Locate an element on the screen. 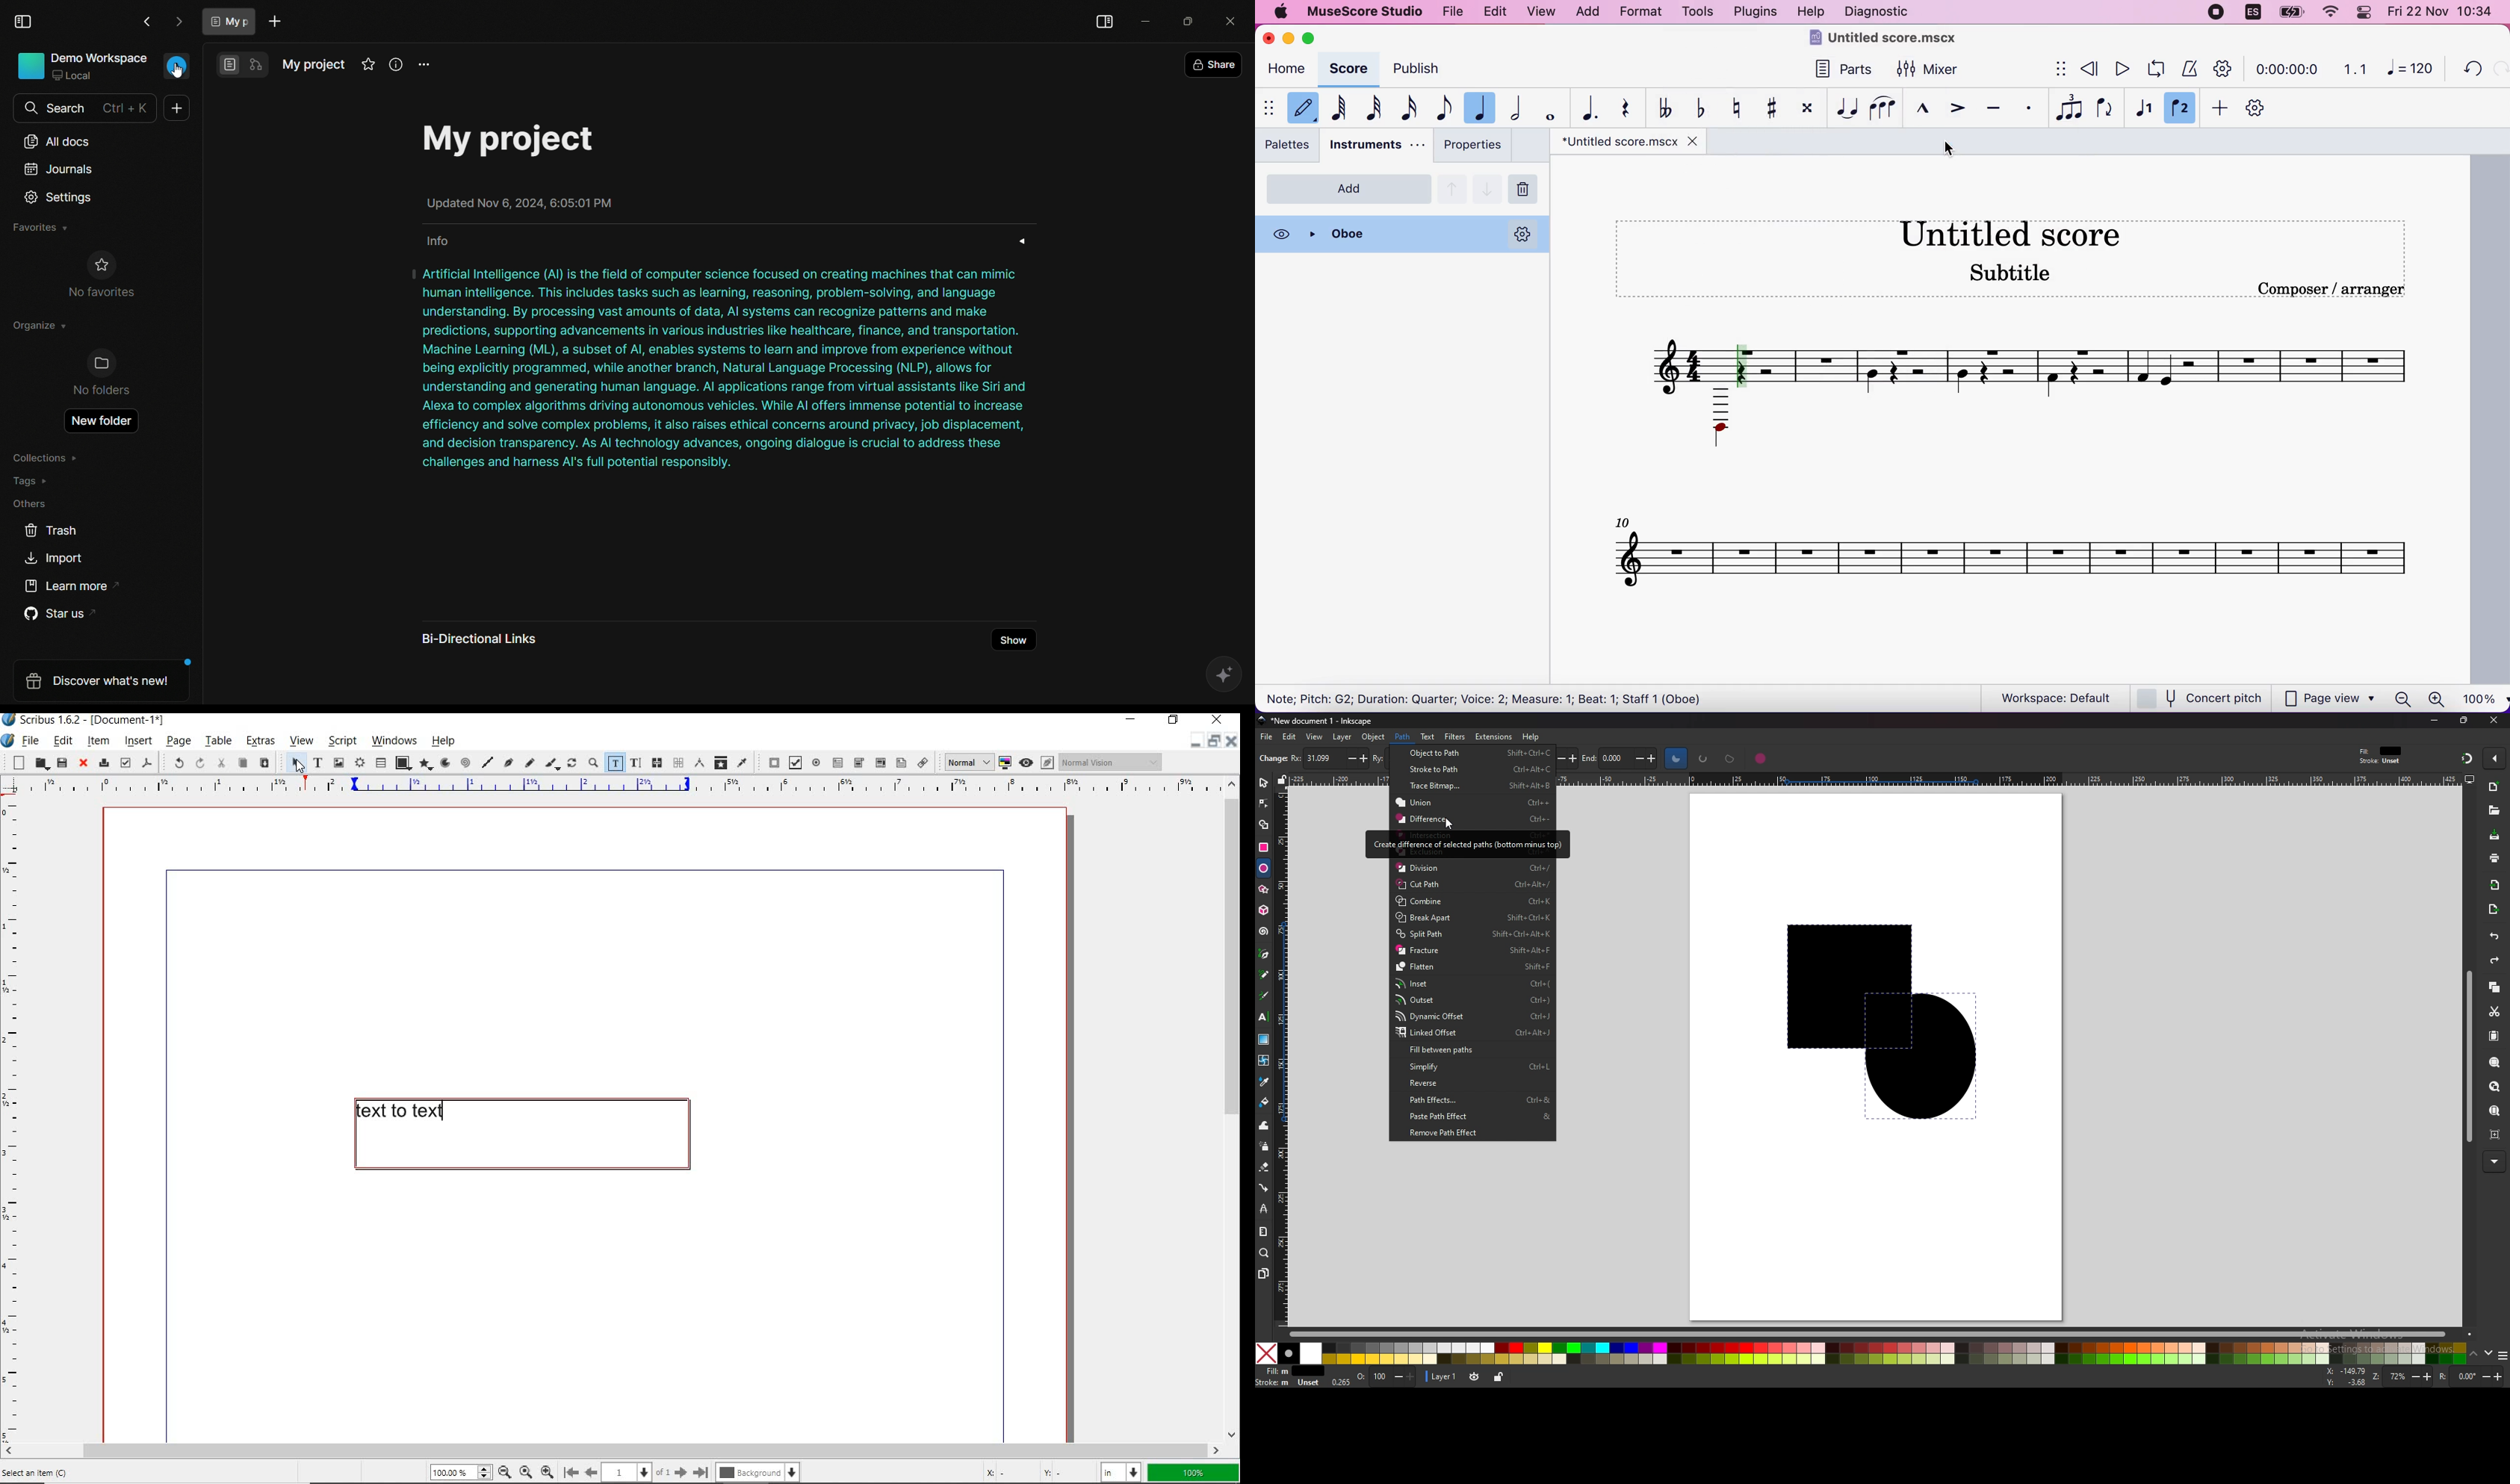  lpe is located at coordinates (1264, 1209).